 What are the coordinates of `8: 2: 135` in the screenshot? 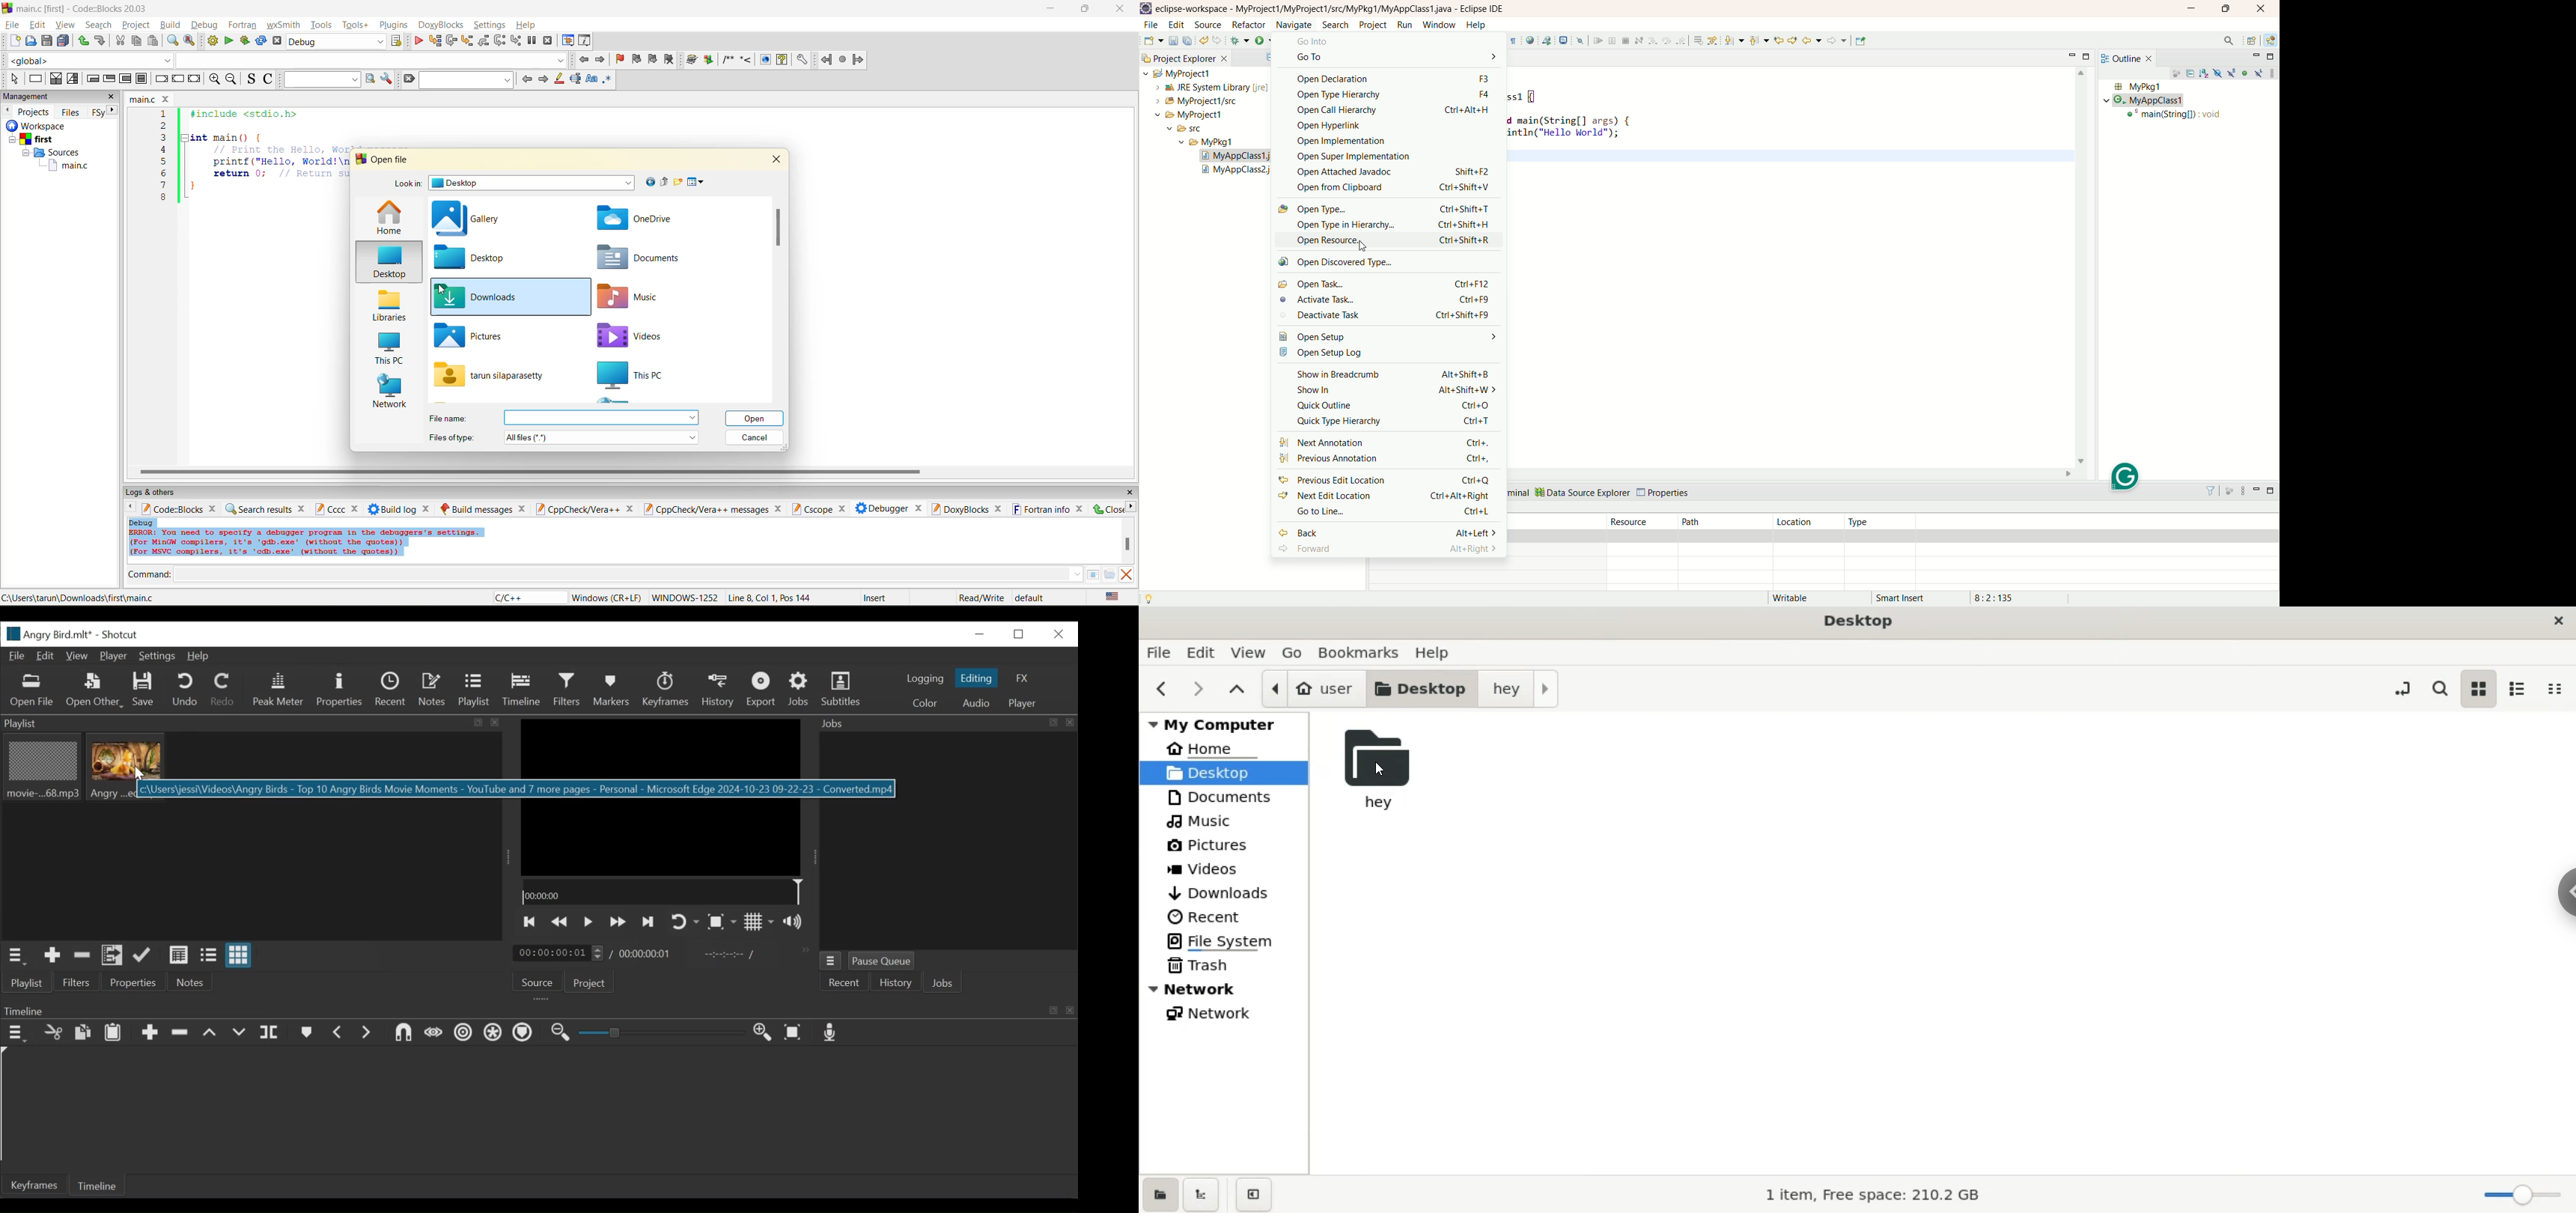 It's located at (2008, 597).